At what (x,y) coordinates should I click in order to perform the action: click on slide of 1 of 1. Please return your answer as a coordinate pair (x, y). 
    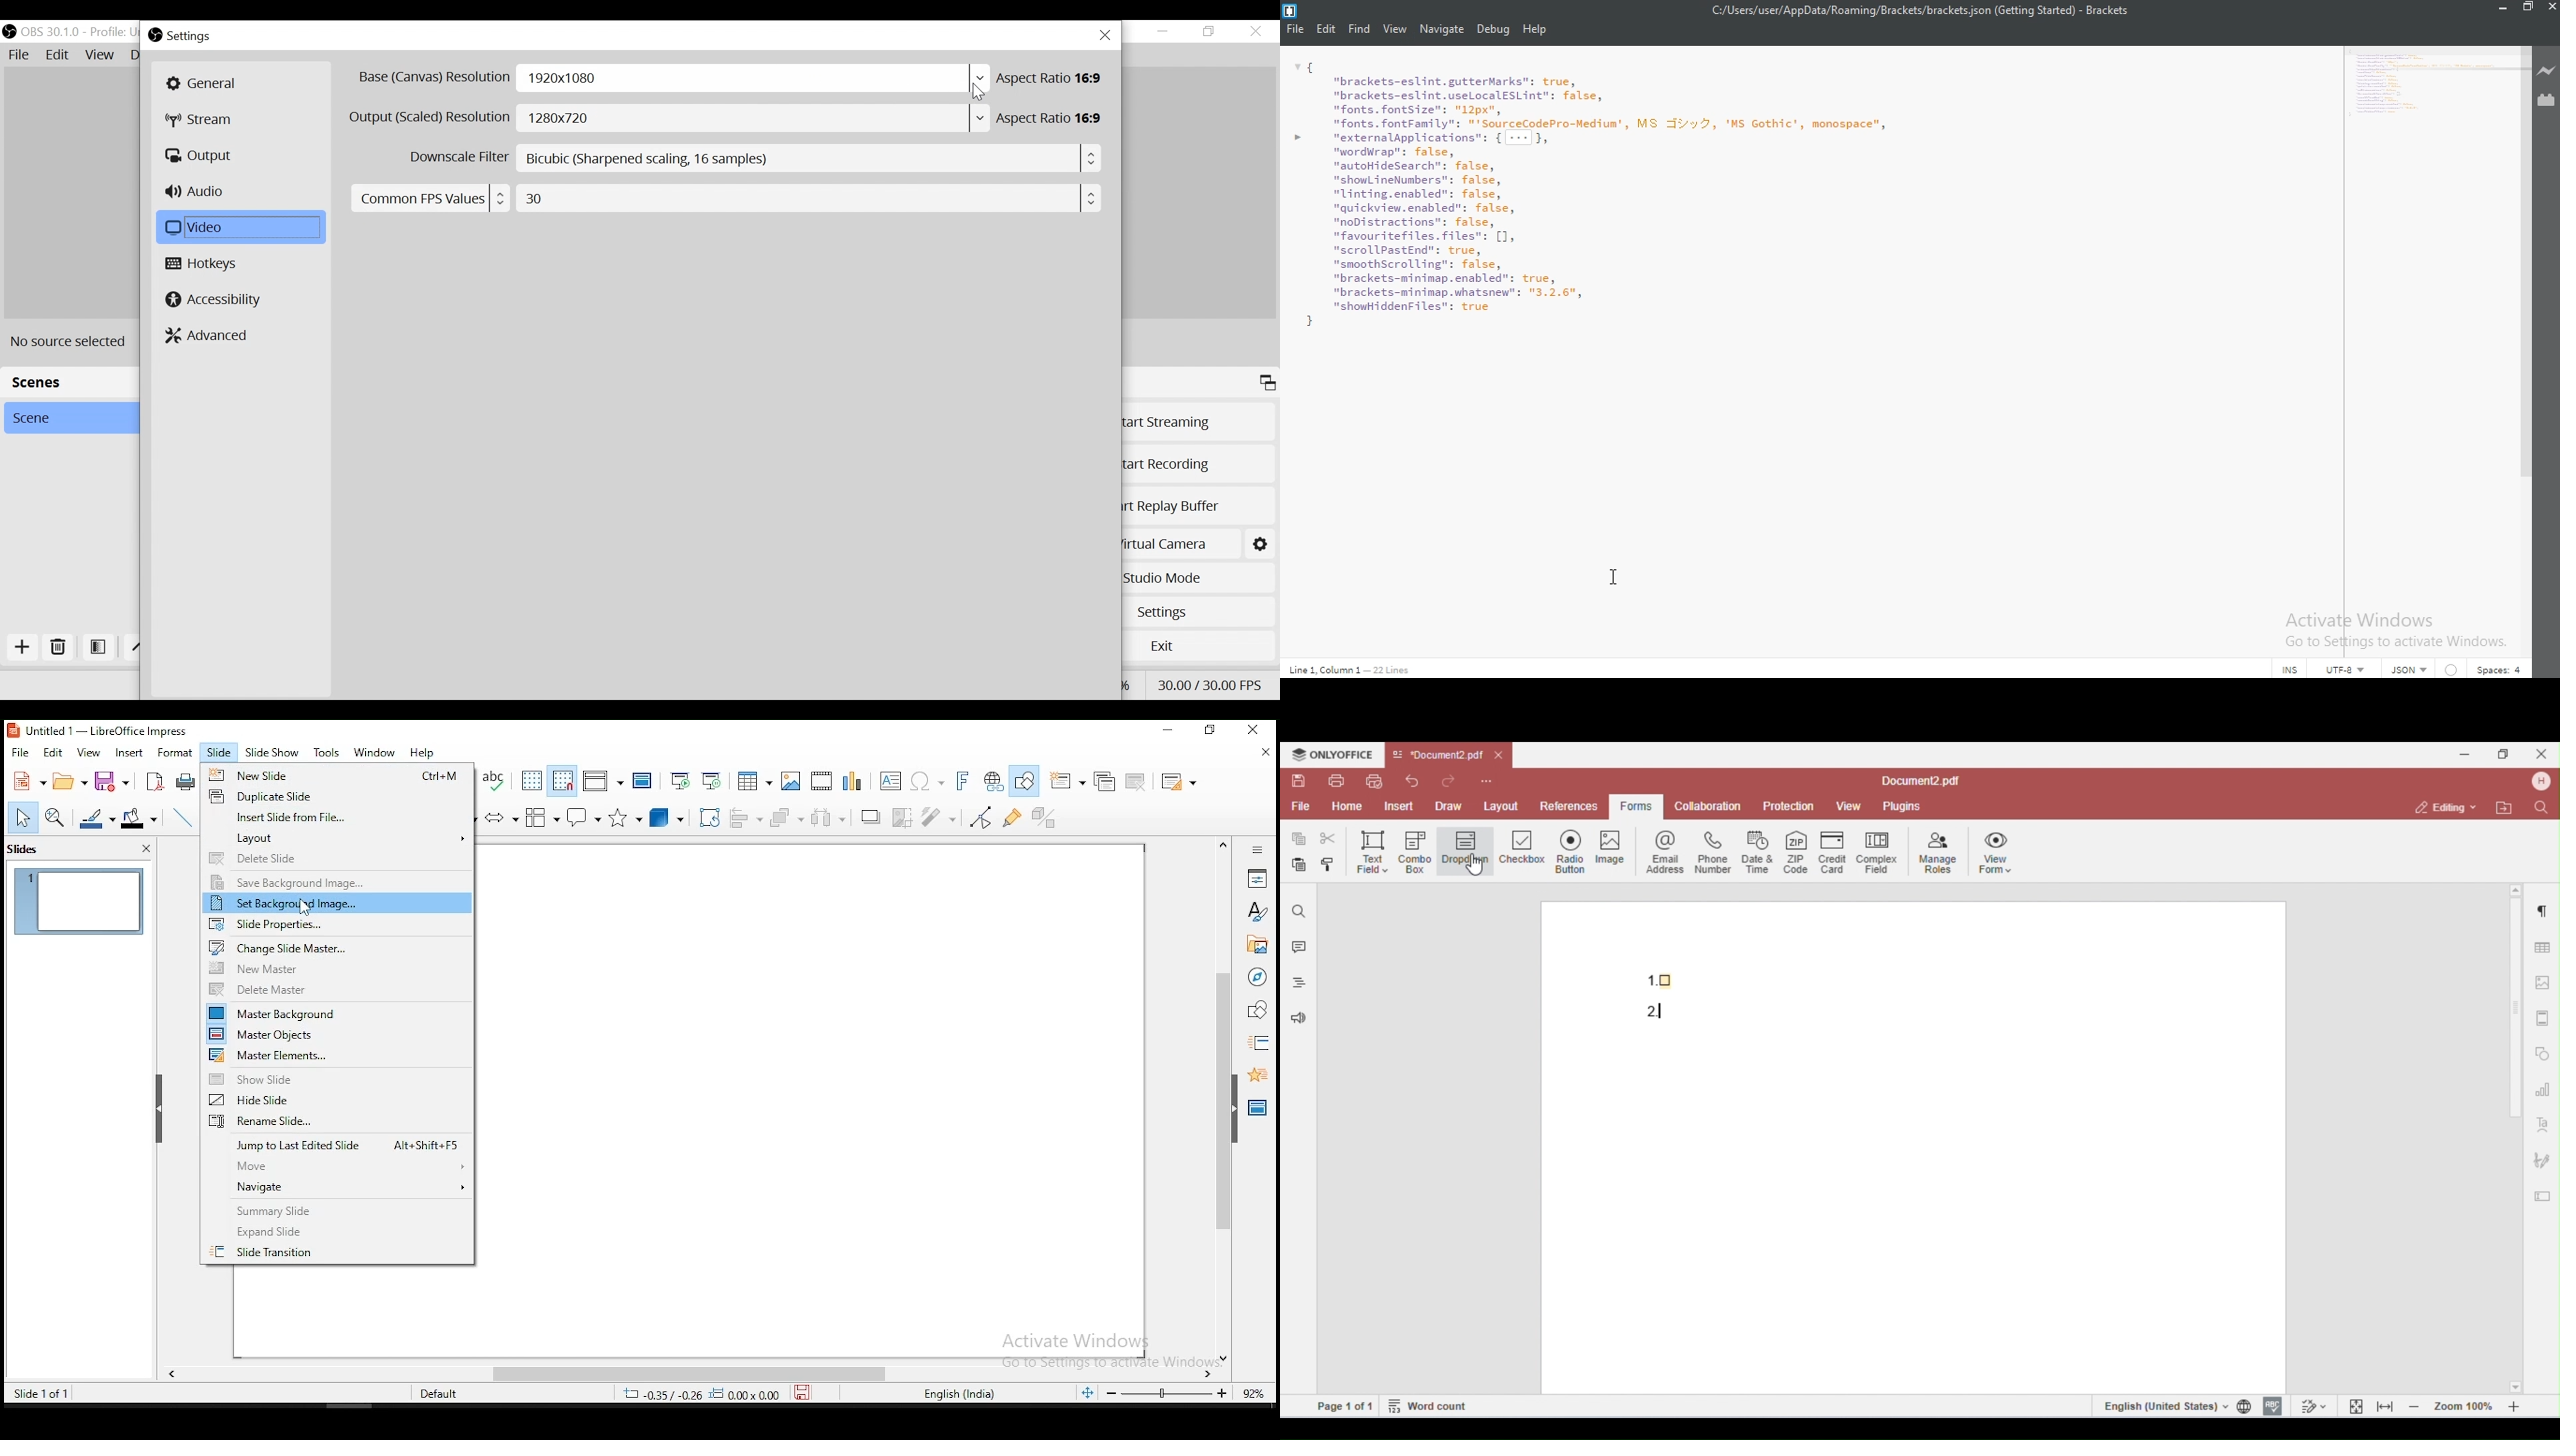
    Looking at the image, I should click on (43, 1393).